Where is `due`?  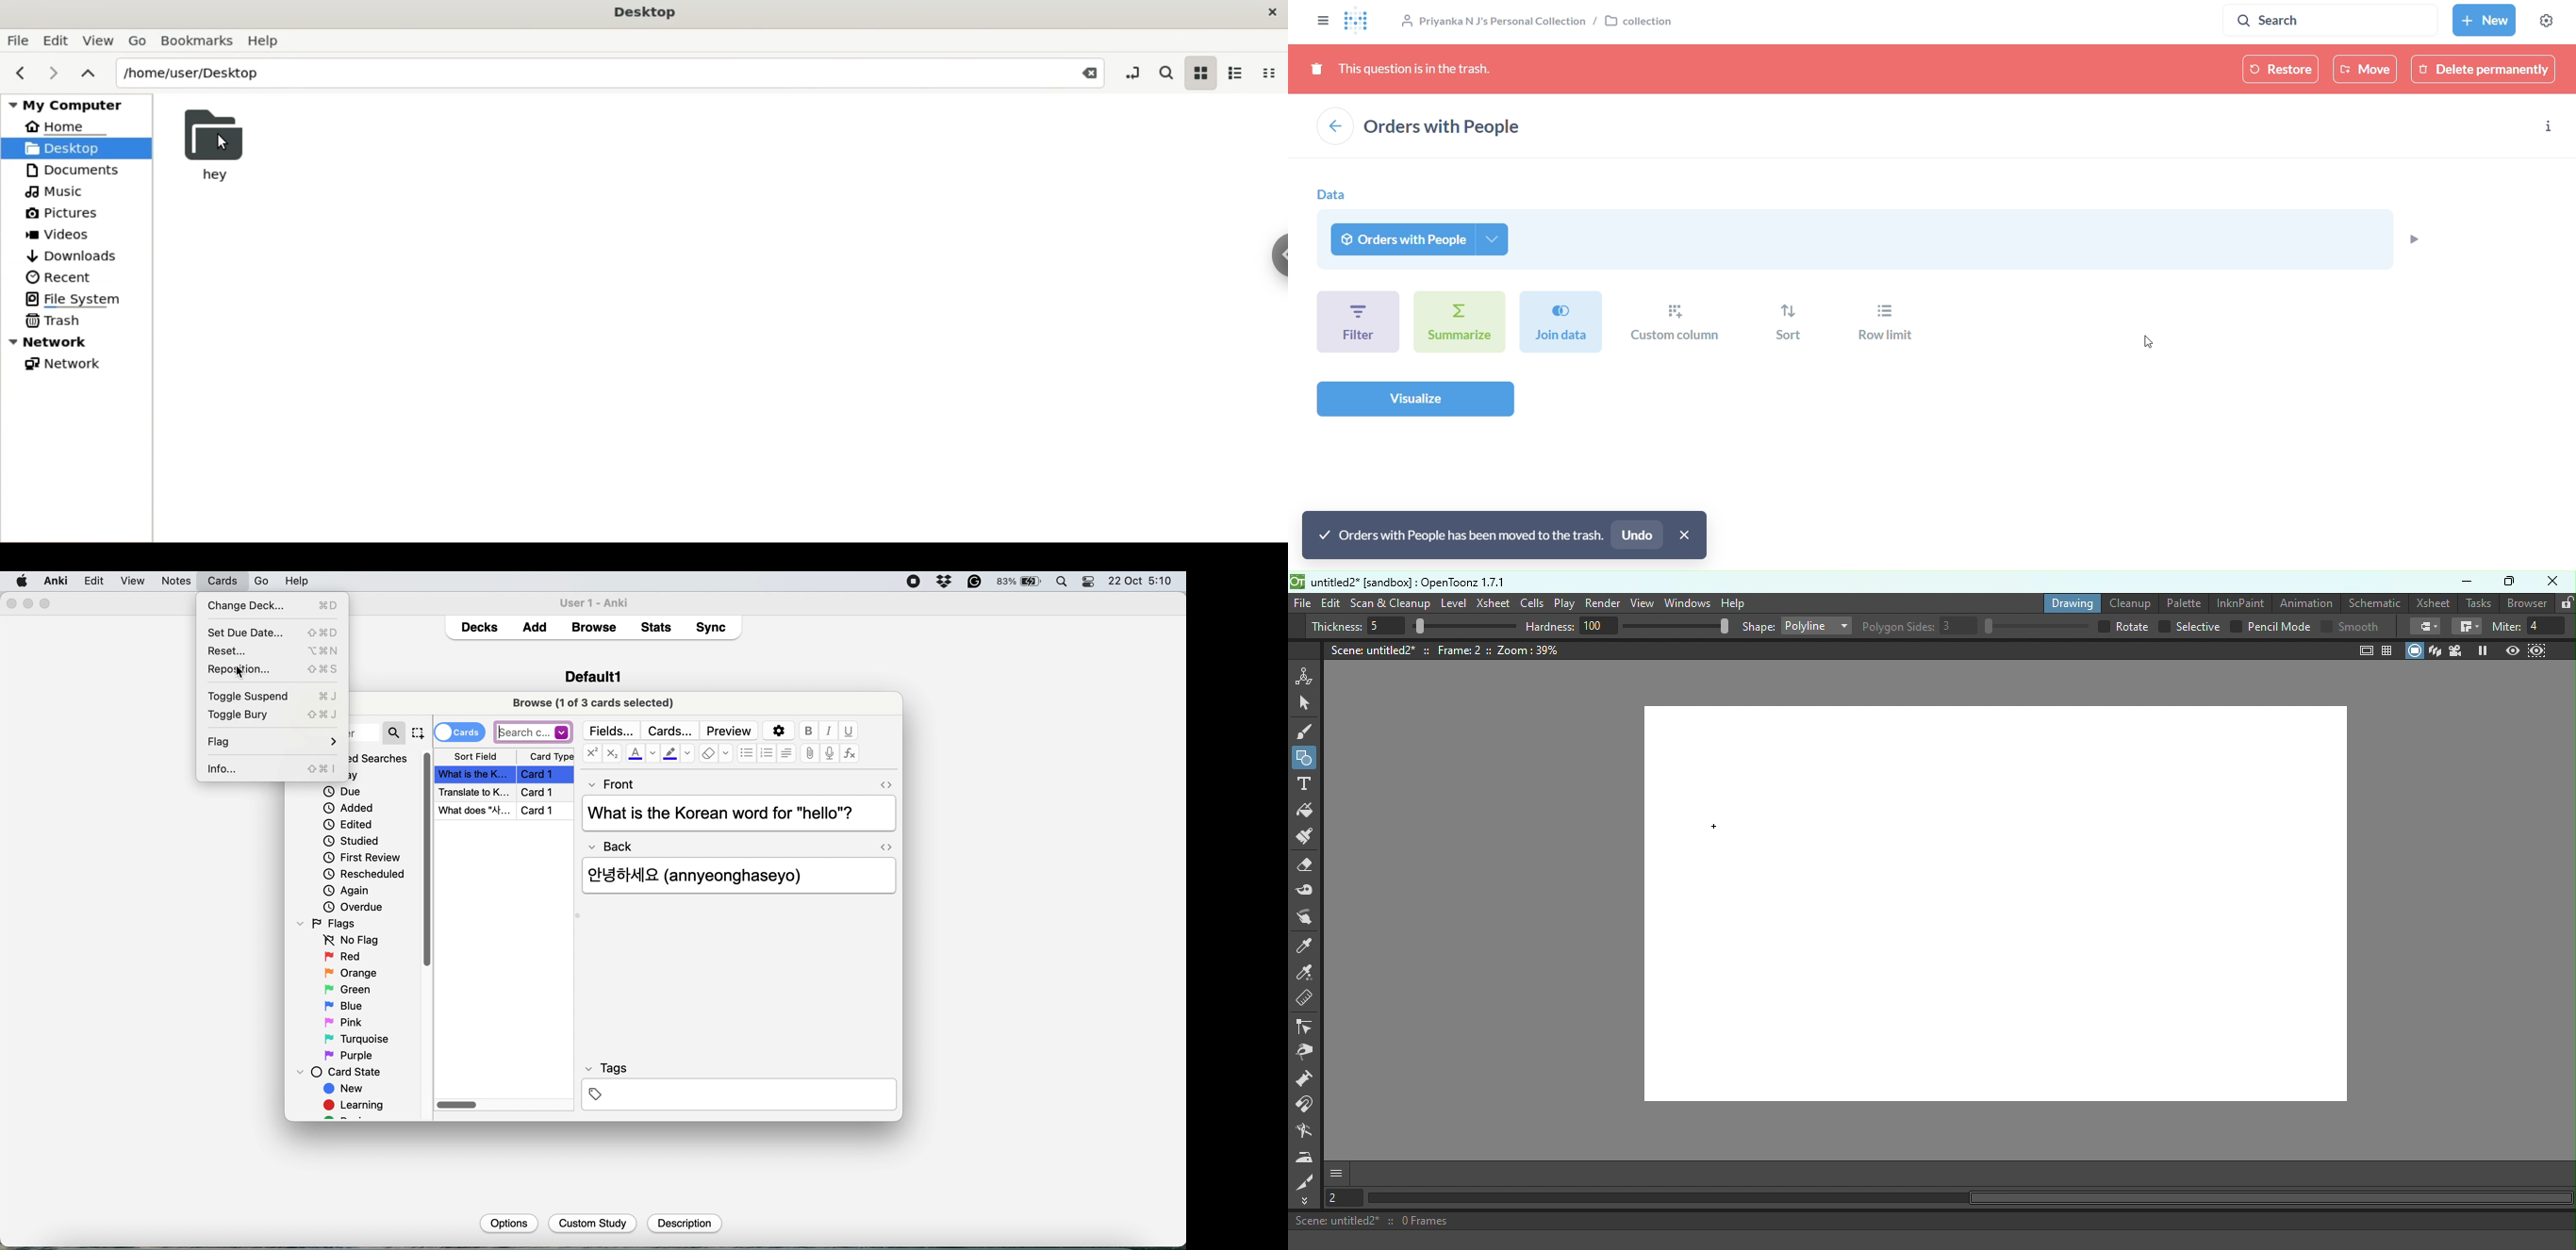 due is located at coordinates (342, 791).